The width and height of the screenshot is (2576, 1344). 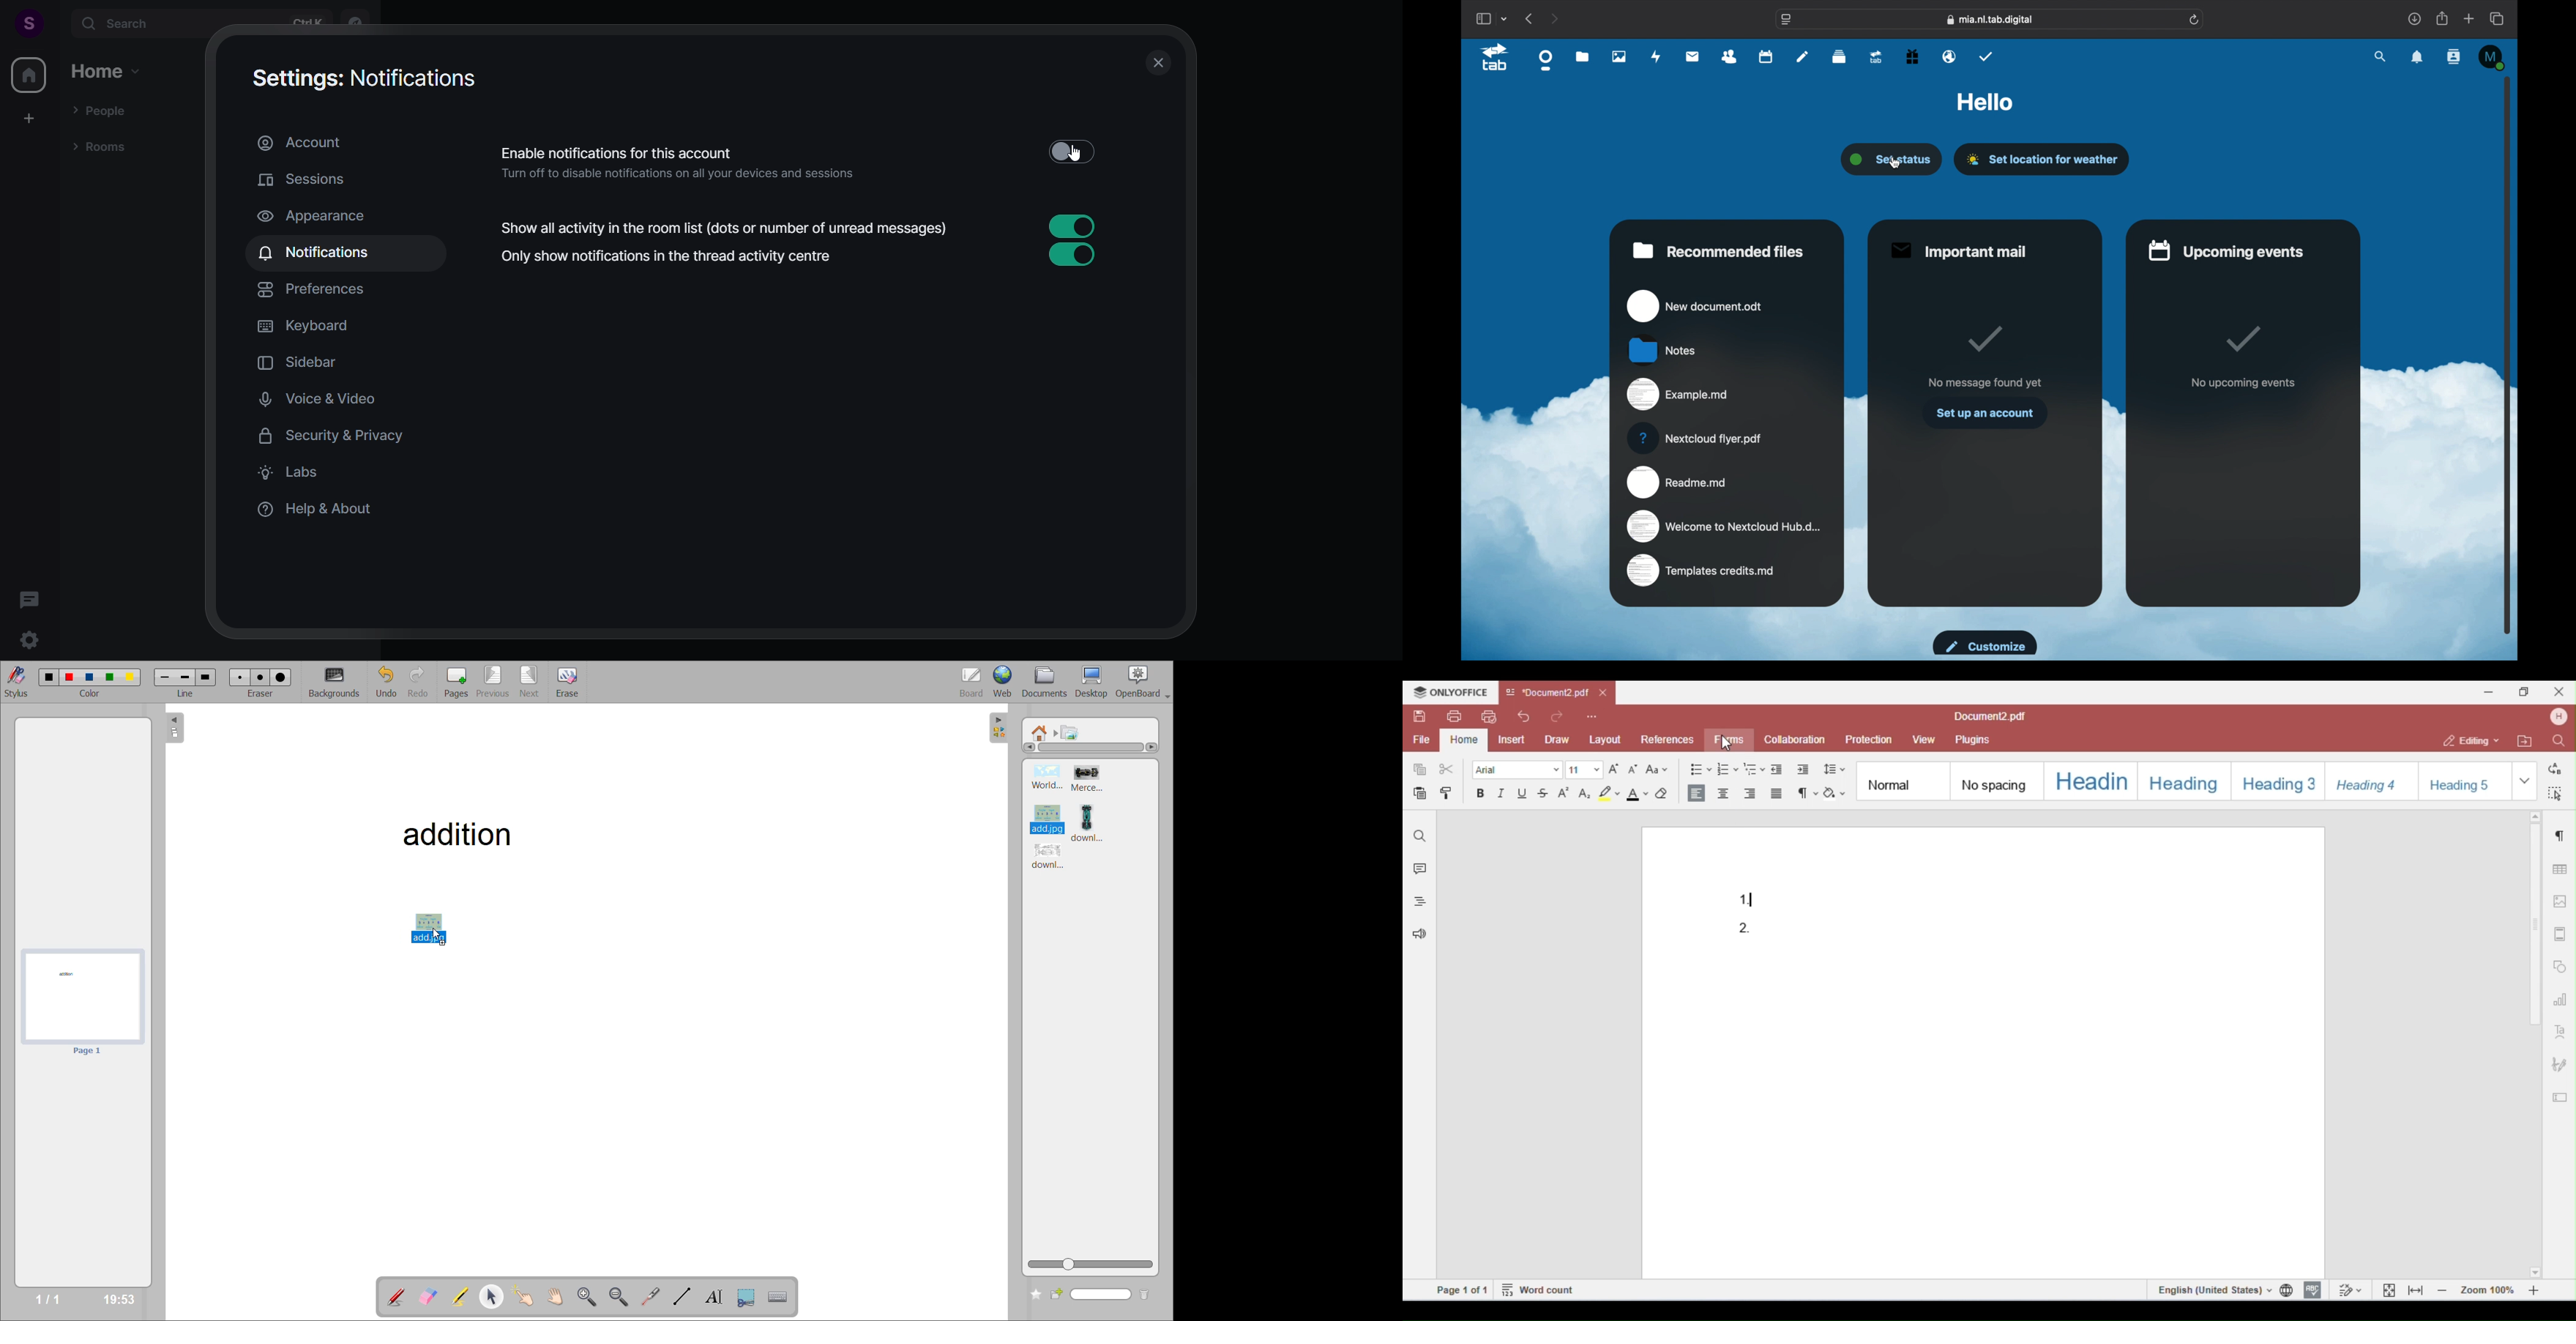 I want to click on show tab overview, so click(x=2497, y=18).